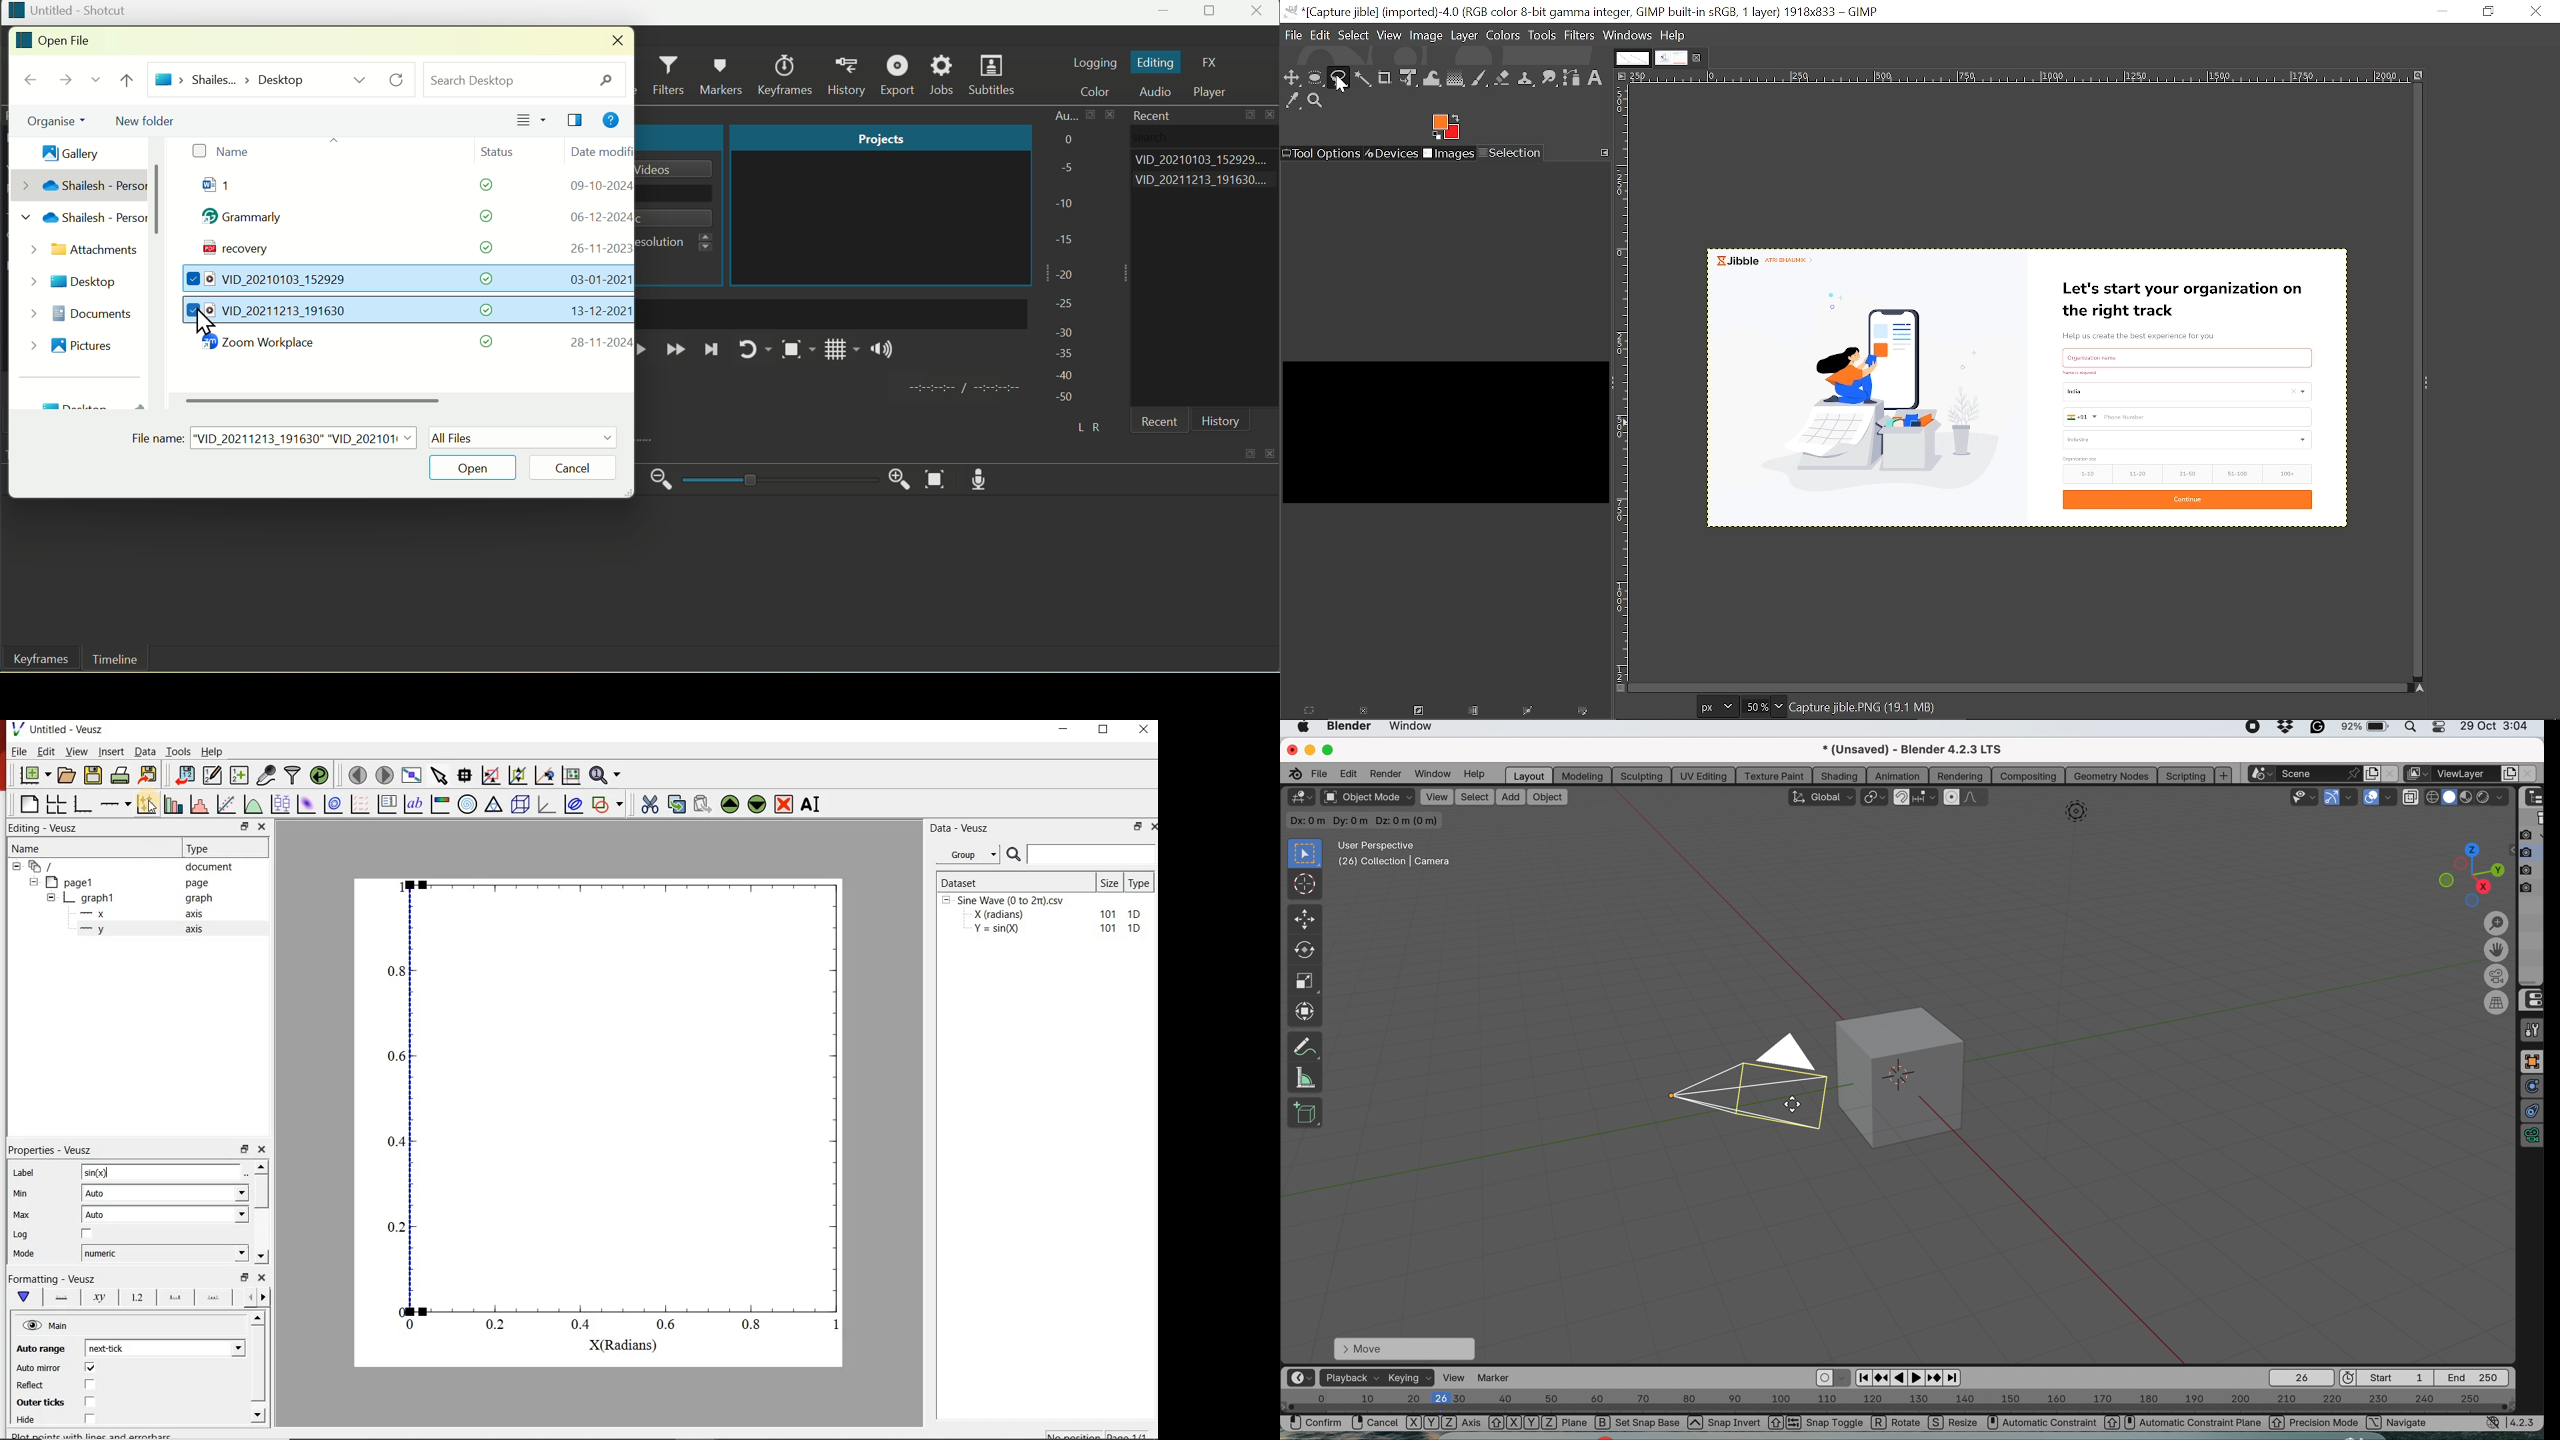 This screenshot has height=1456, width=2576. What do you see at coordinates (599, 151) in the screenshot?
I see `Date` at bounding box center [599, 151].